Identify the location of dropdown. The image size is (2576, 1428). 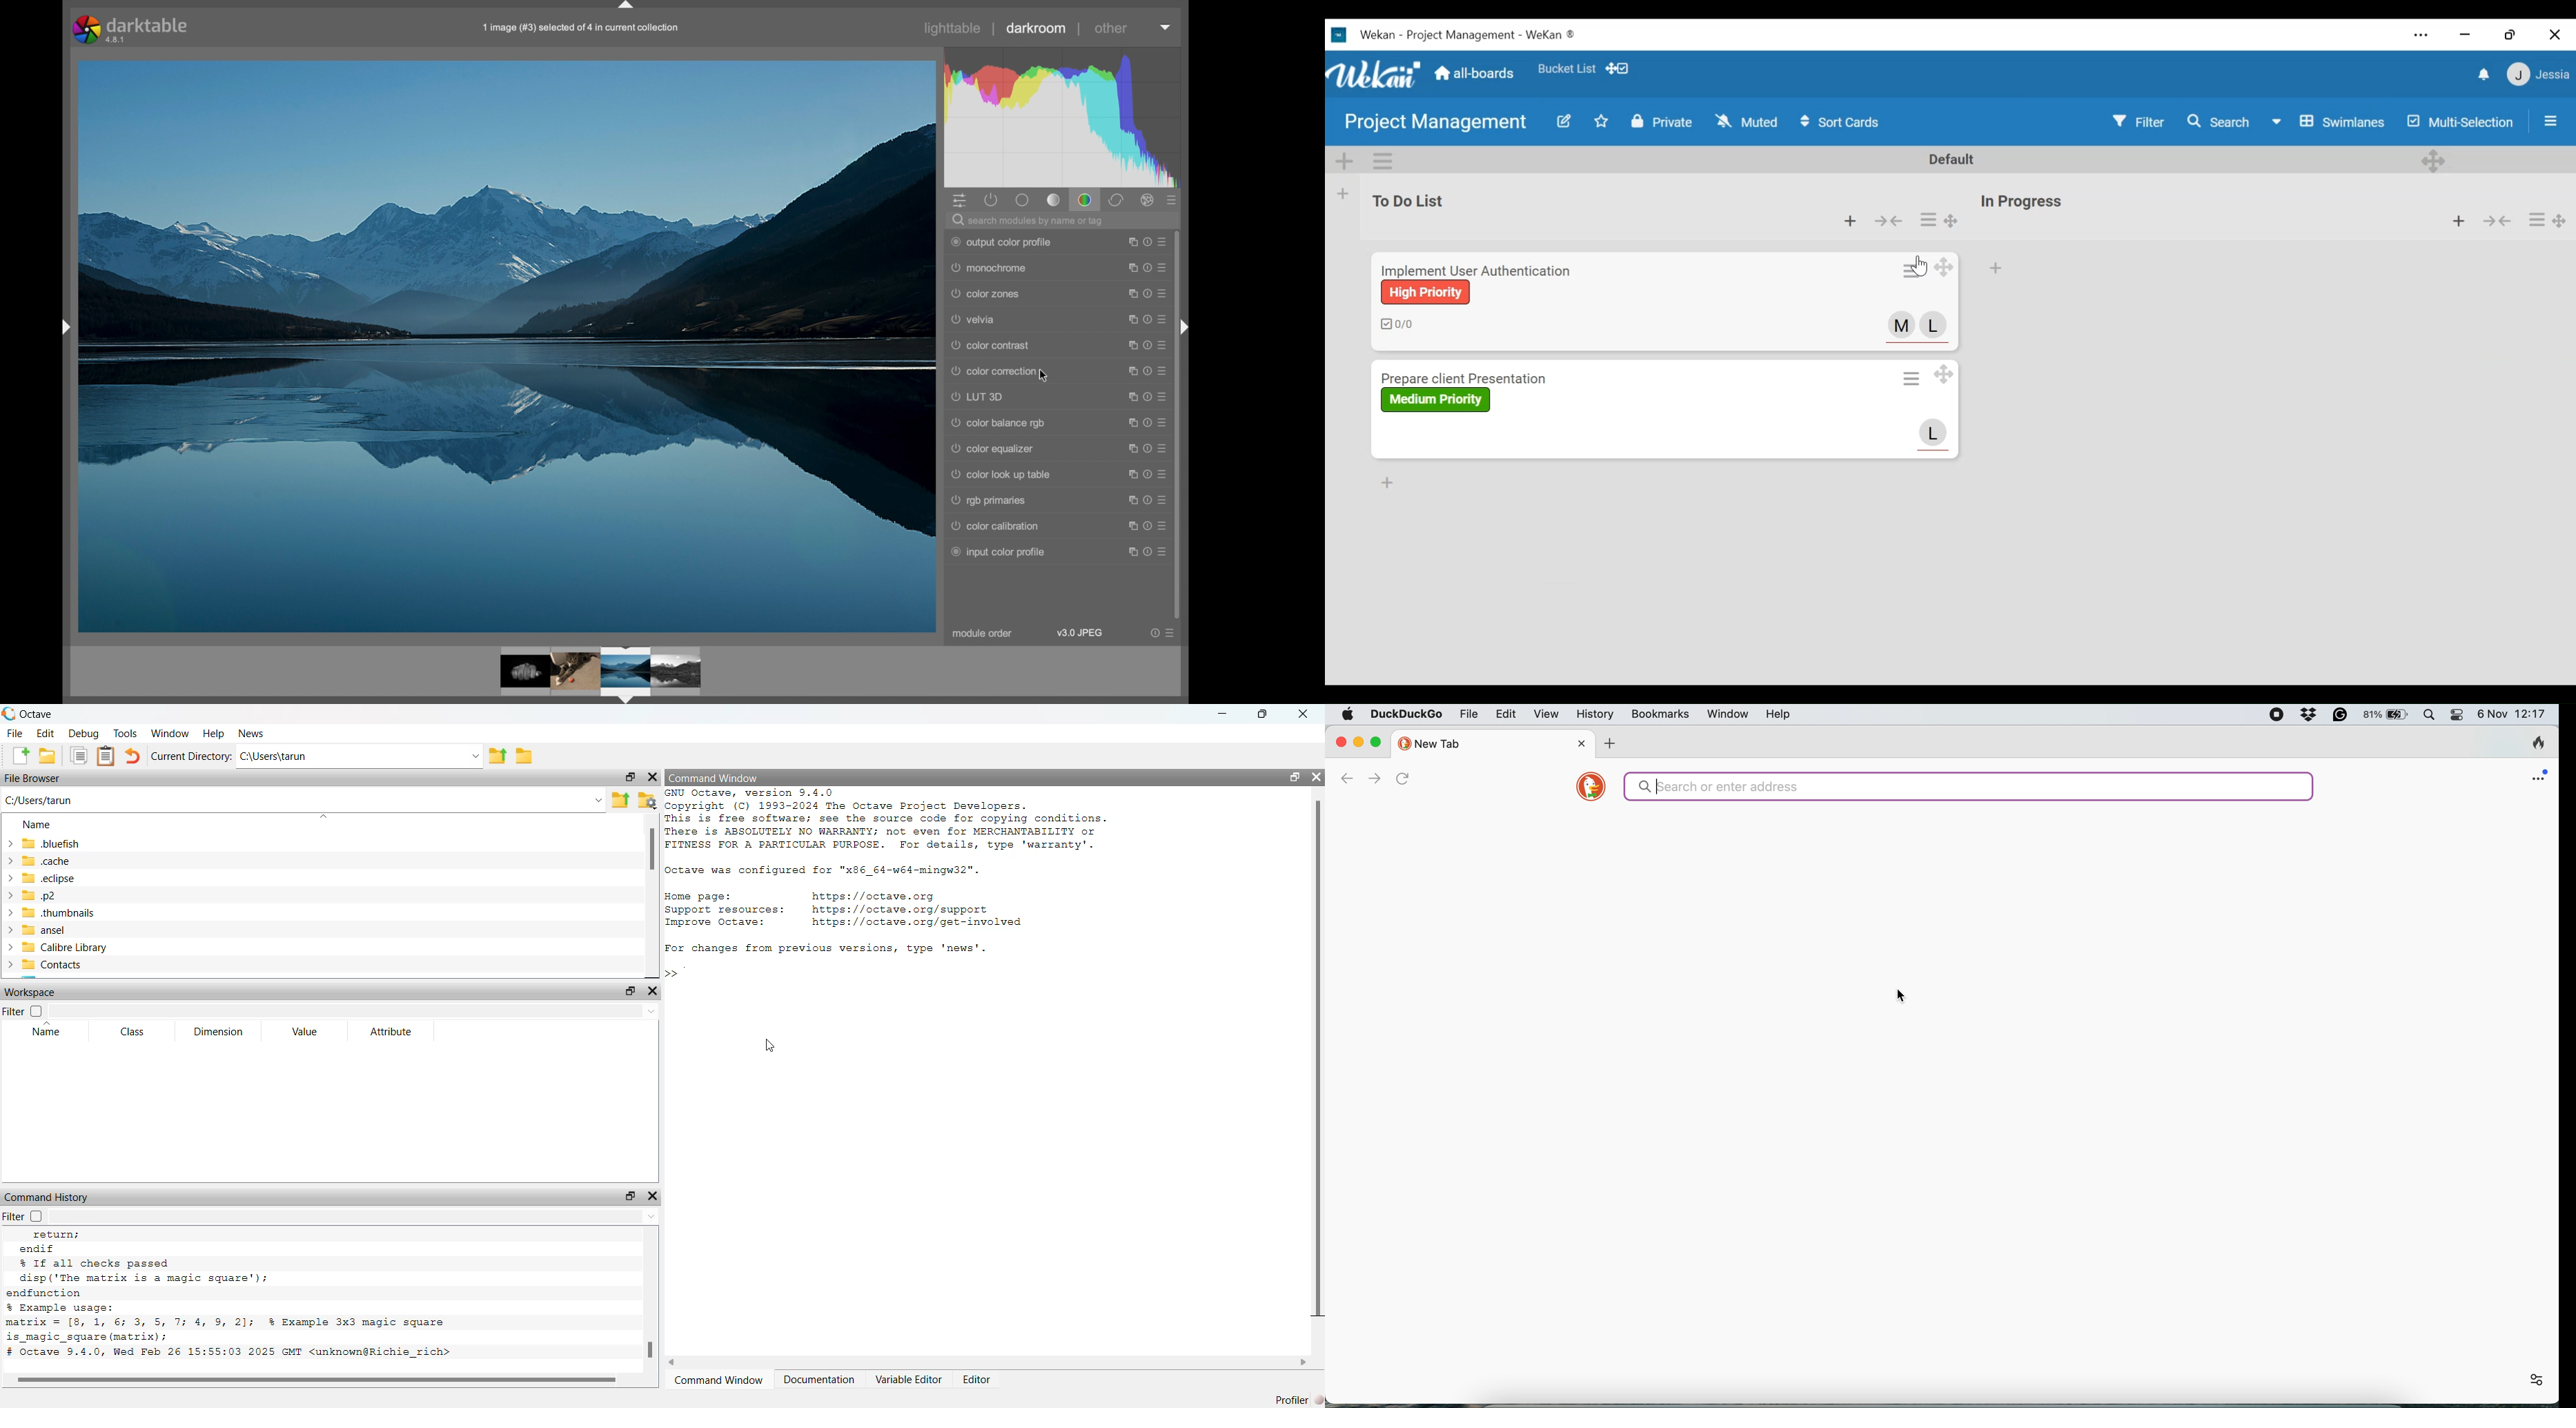
(1165, 27).